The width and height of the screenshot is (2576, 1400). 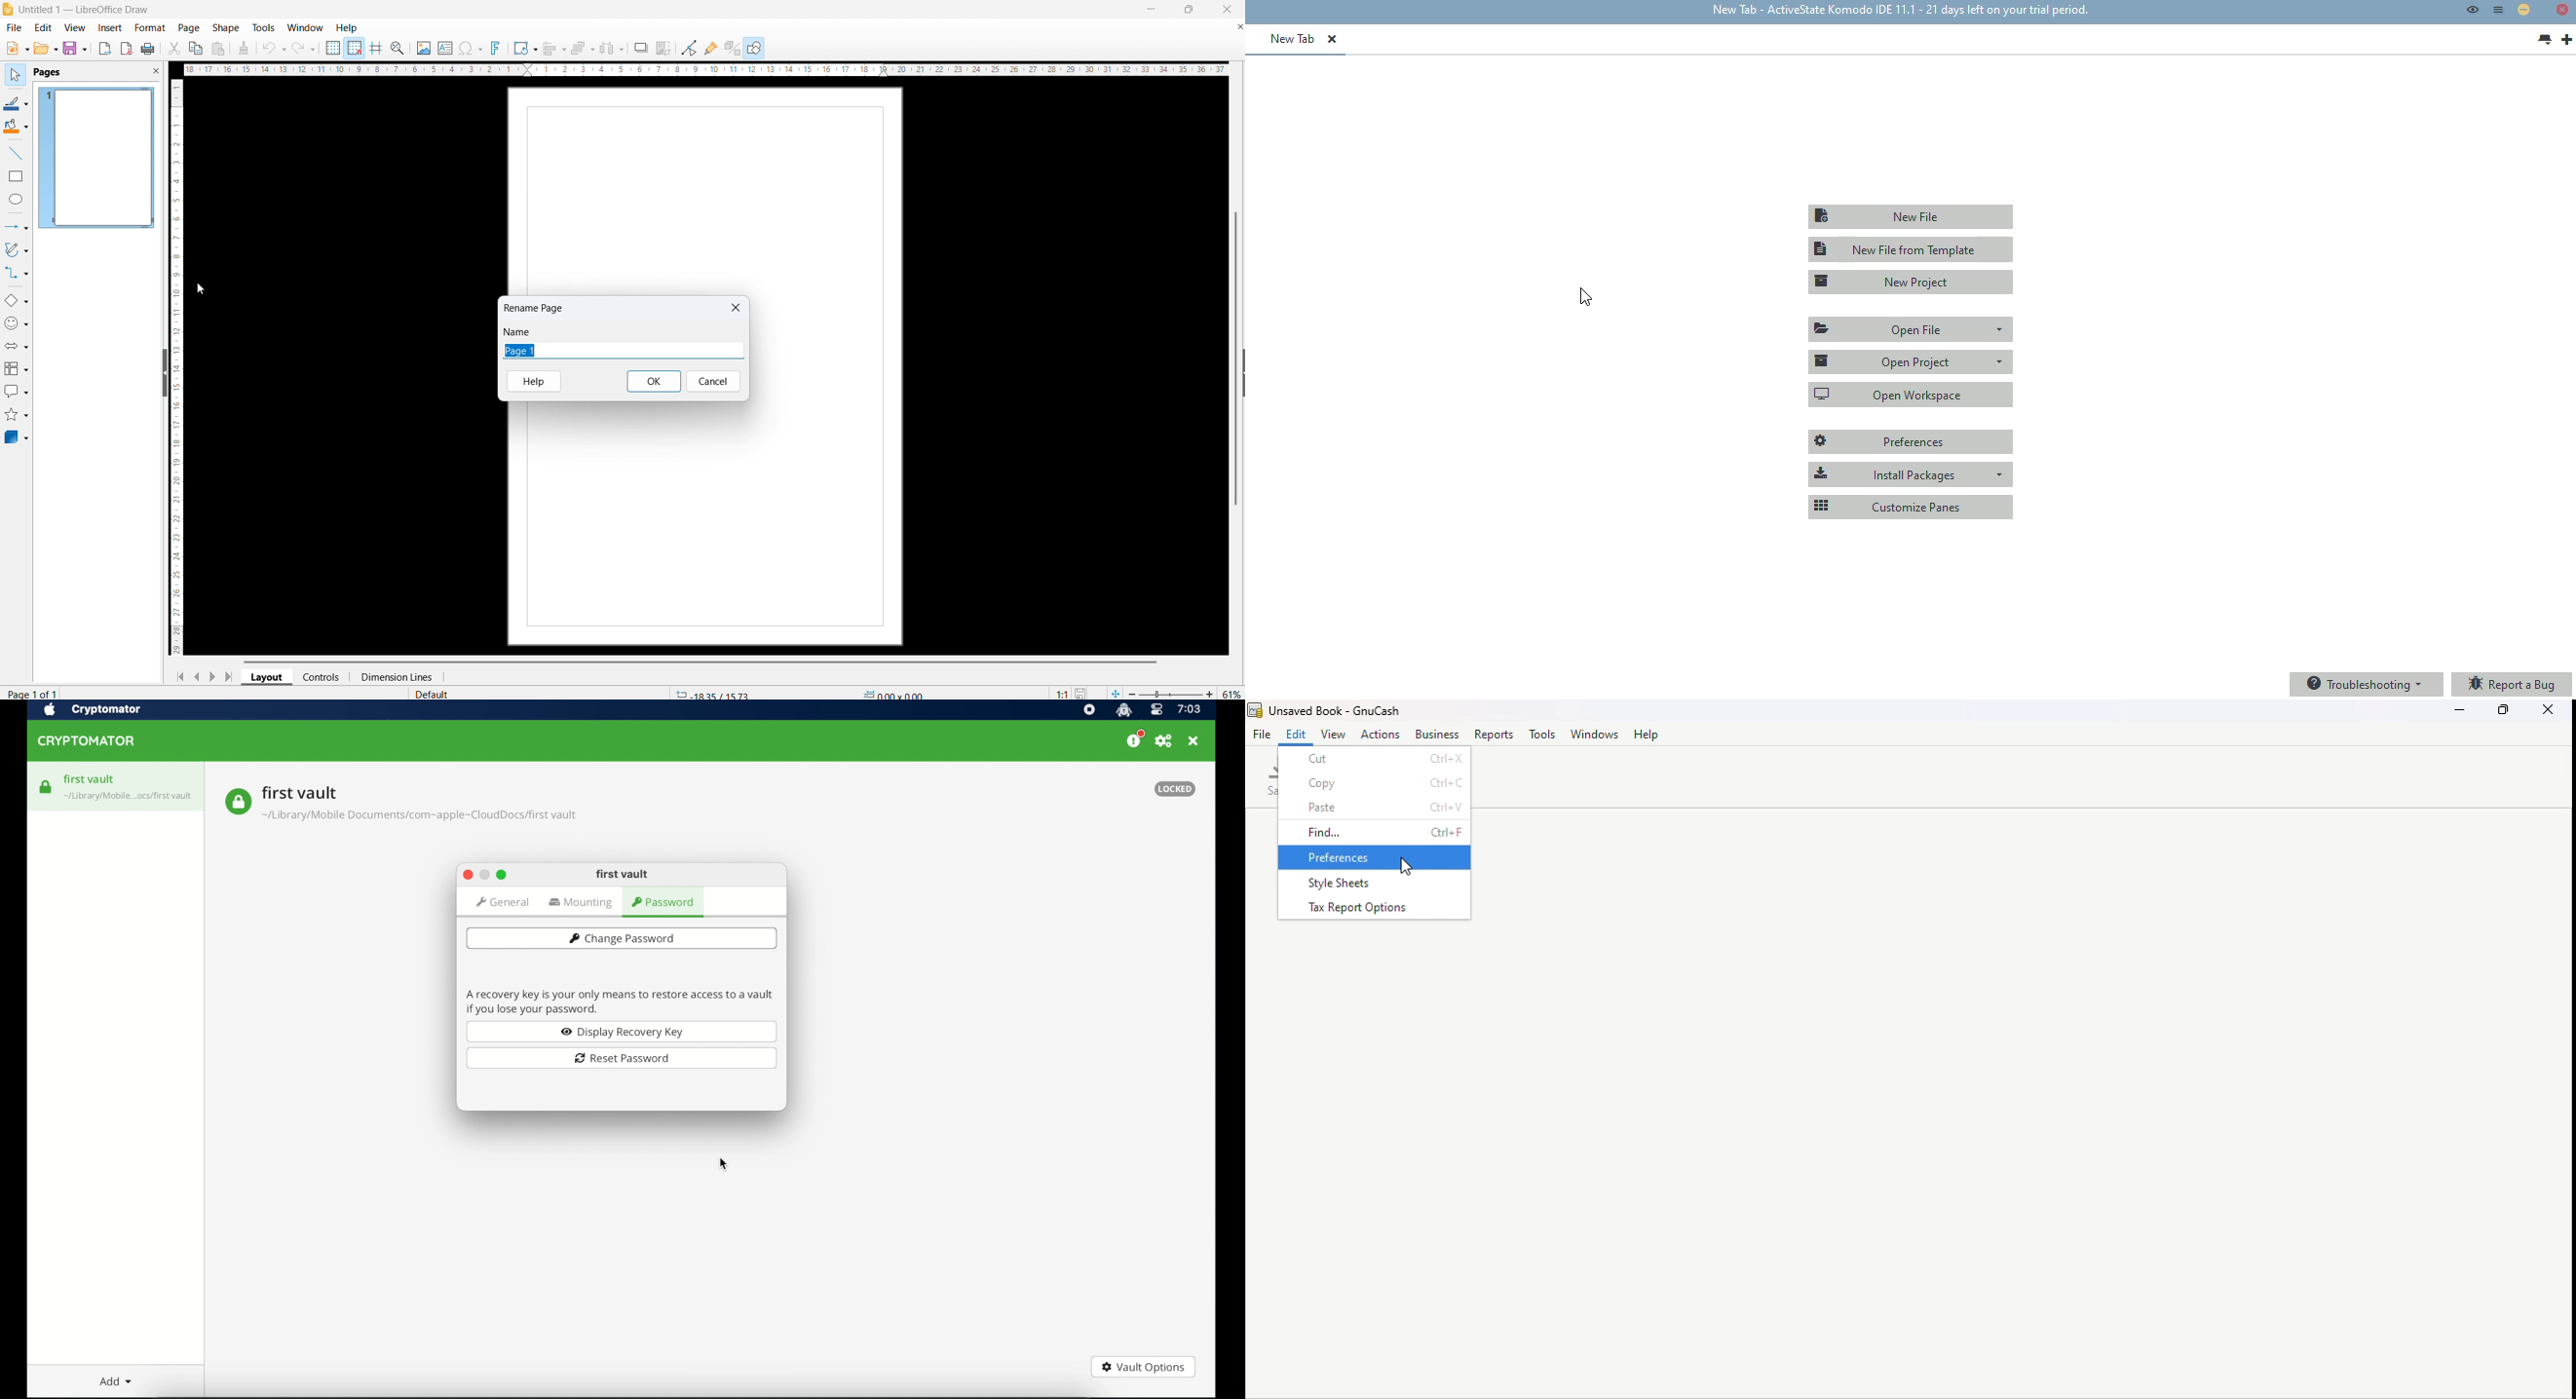 I want to click on new tab, so click(x=1294, y=38).